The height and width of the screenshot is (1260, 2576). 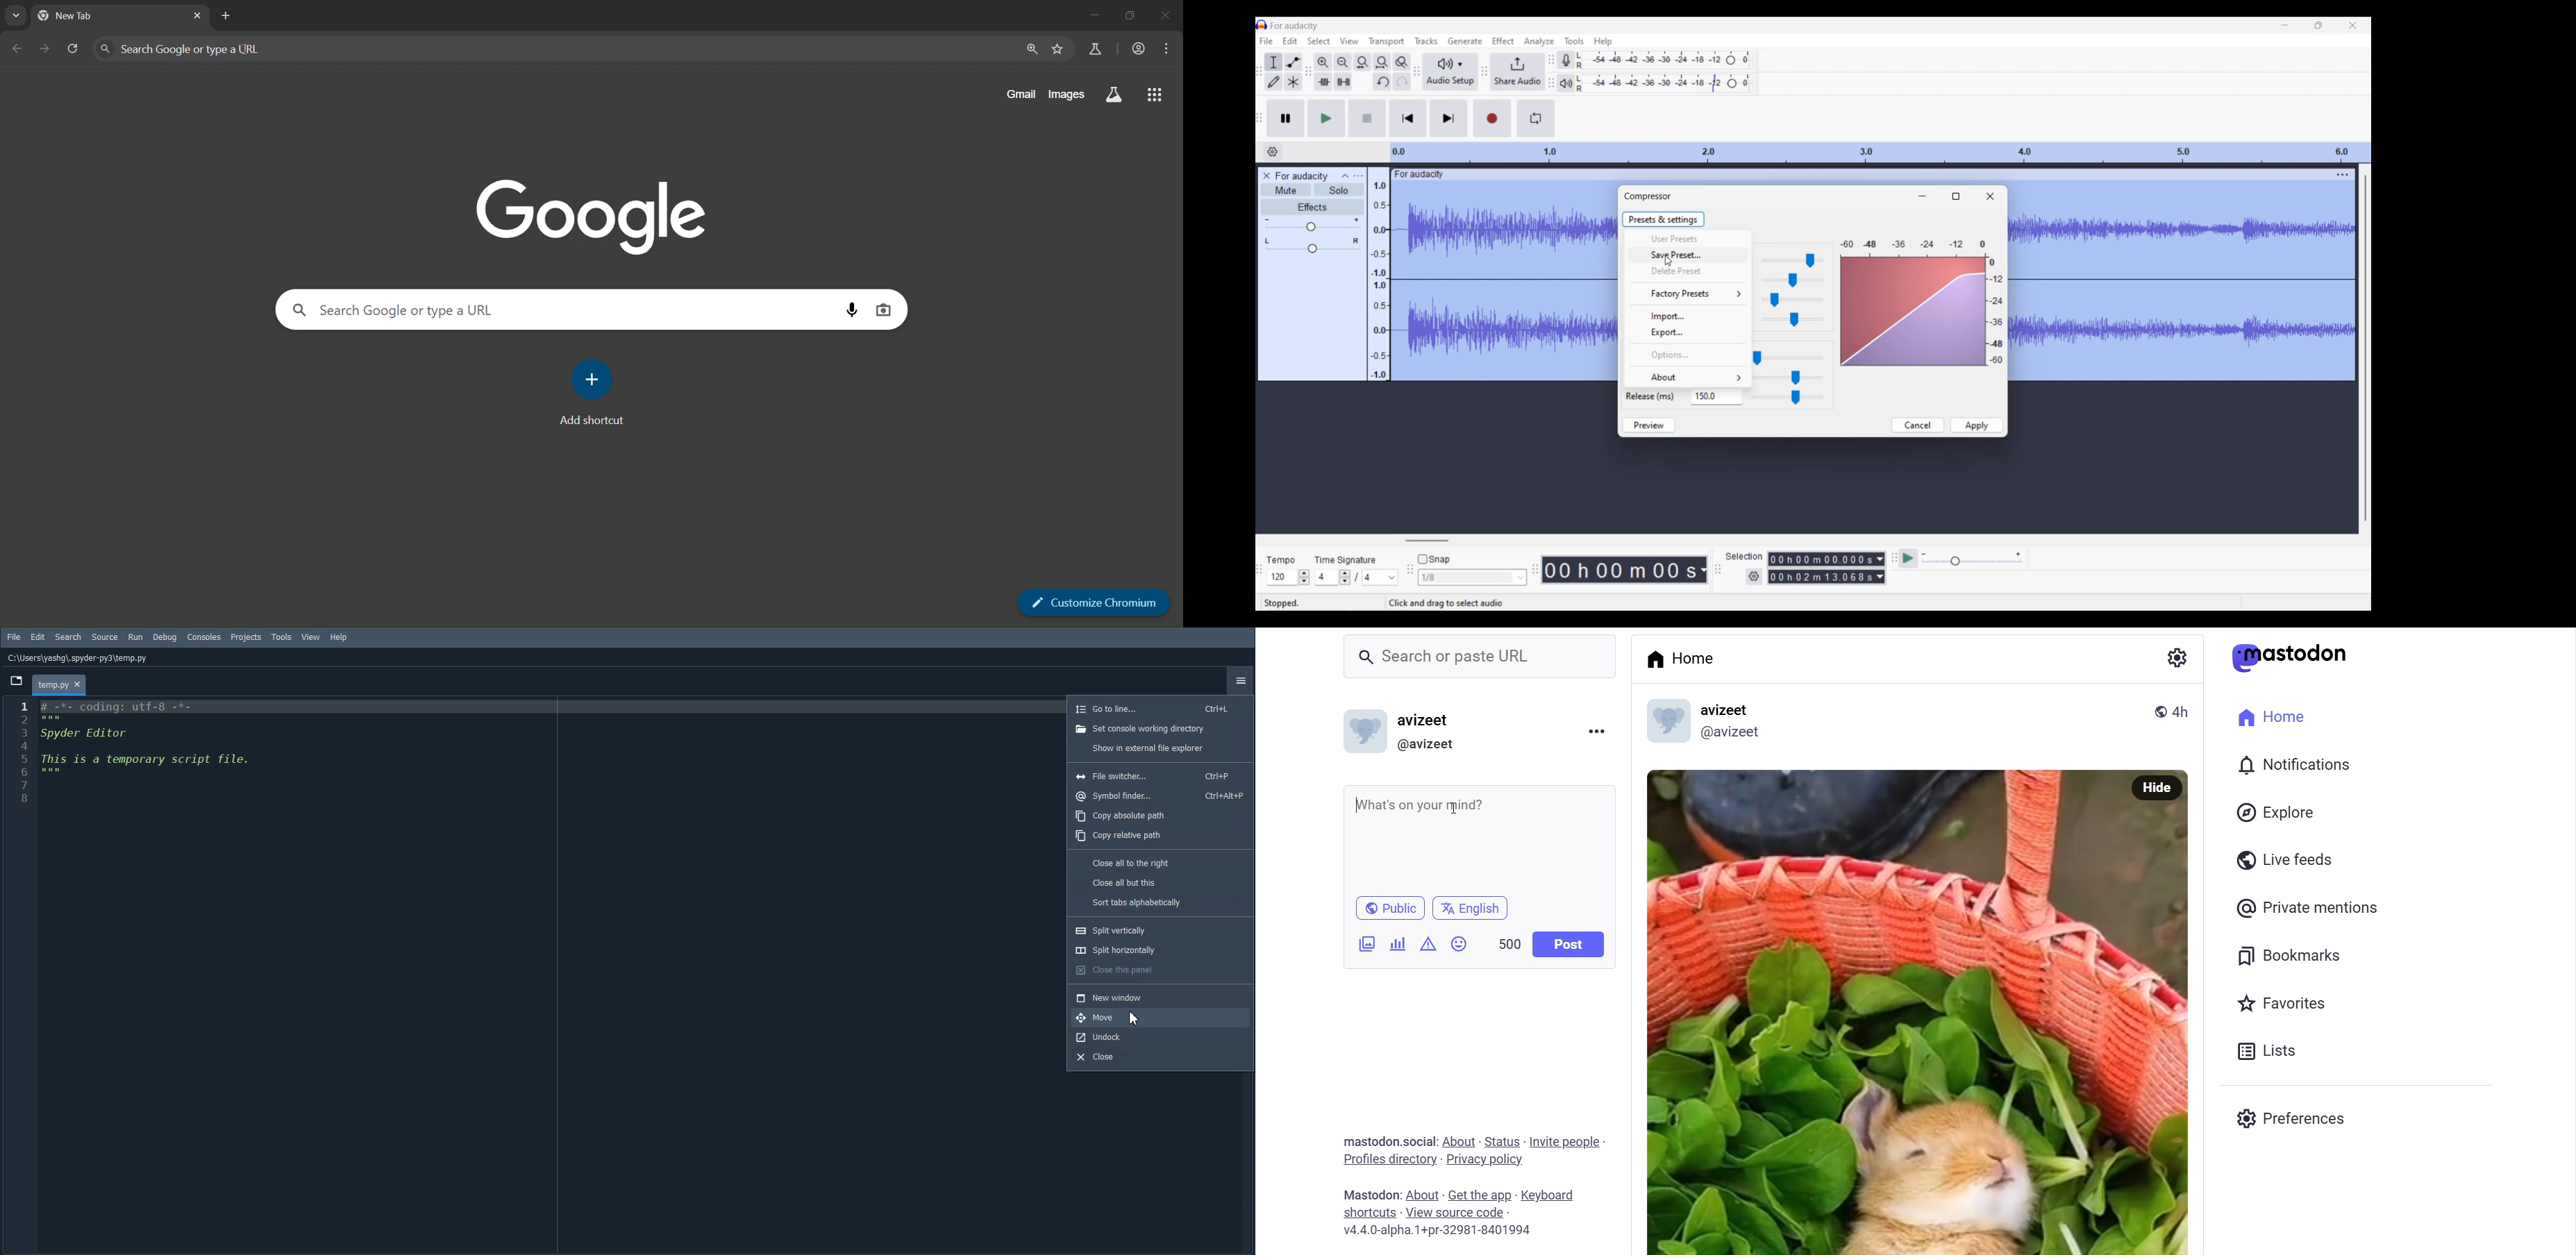 What do you see at coordinates (2275, 716) in the screenshot?
I see `Home` at bounding box center [2275, 716].